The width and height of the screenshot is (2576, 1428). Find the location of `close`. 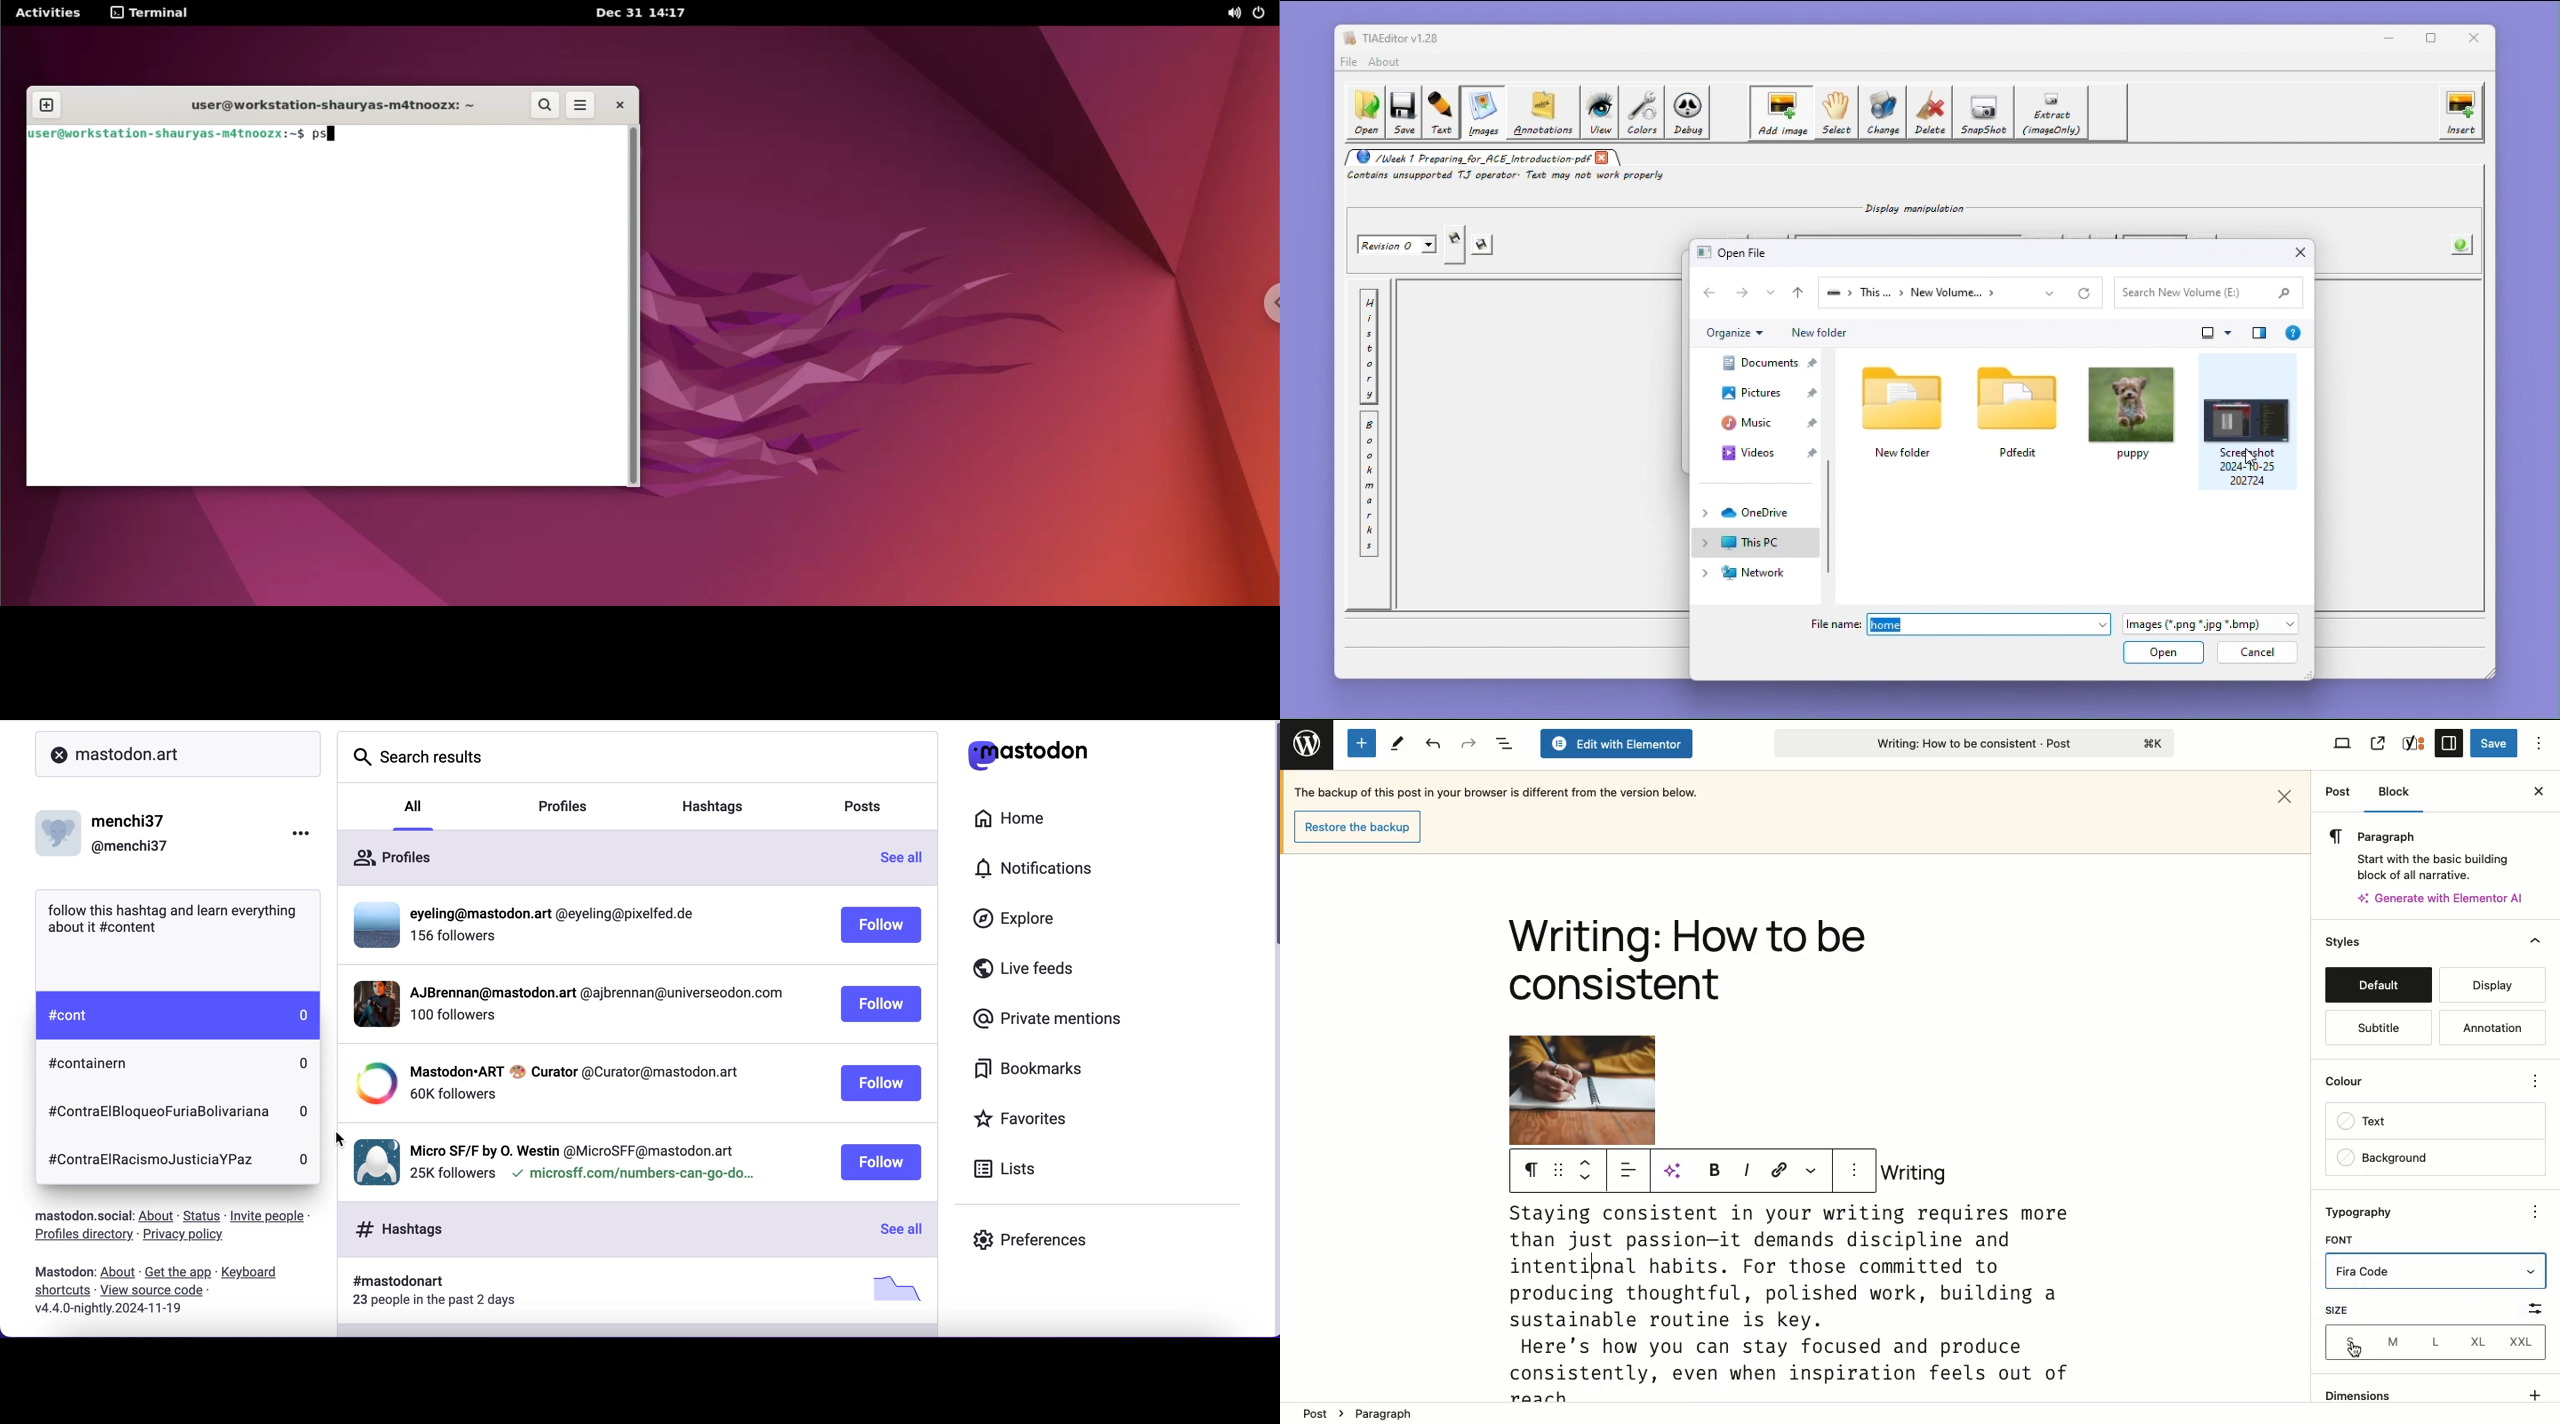

close is located at coordinates (2478, 38).